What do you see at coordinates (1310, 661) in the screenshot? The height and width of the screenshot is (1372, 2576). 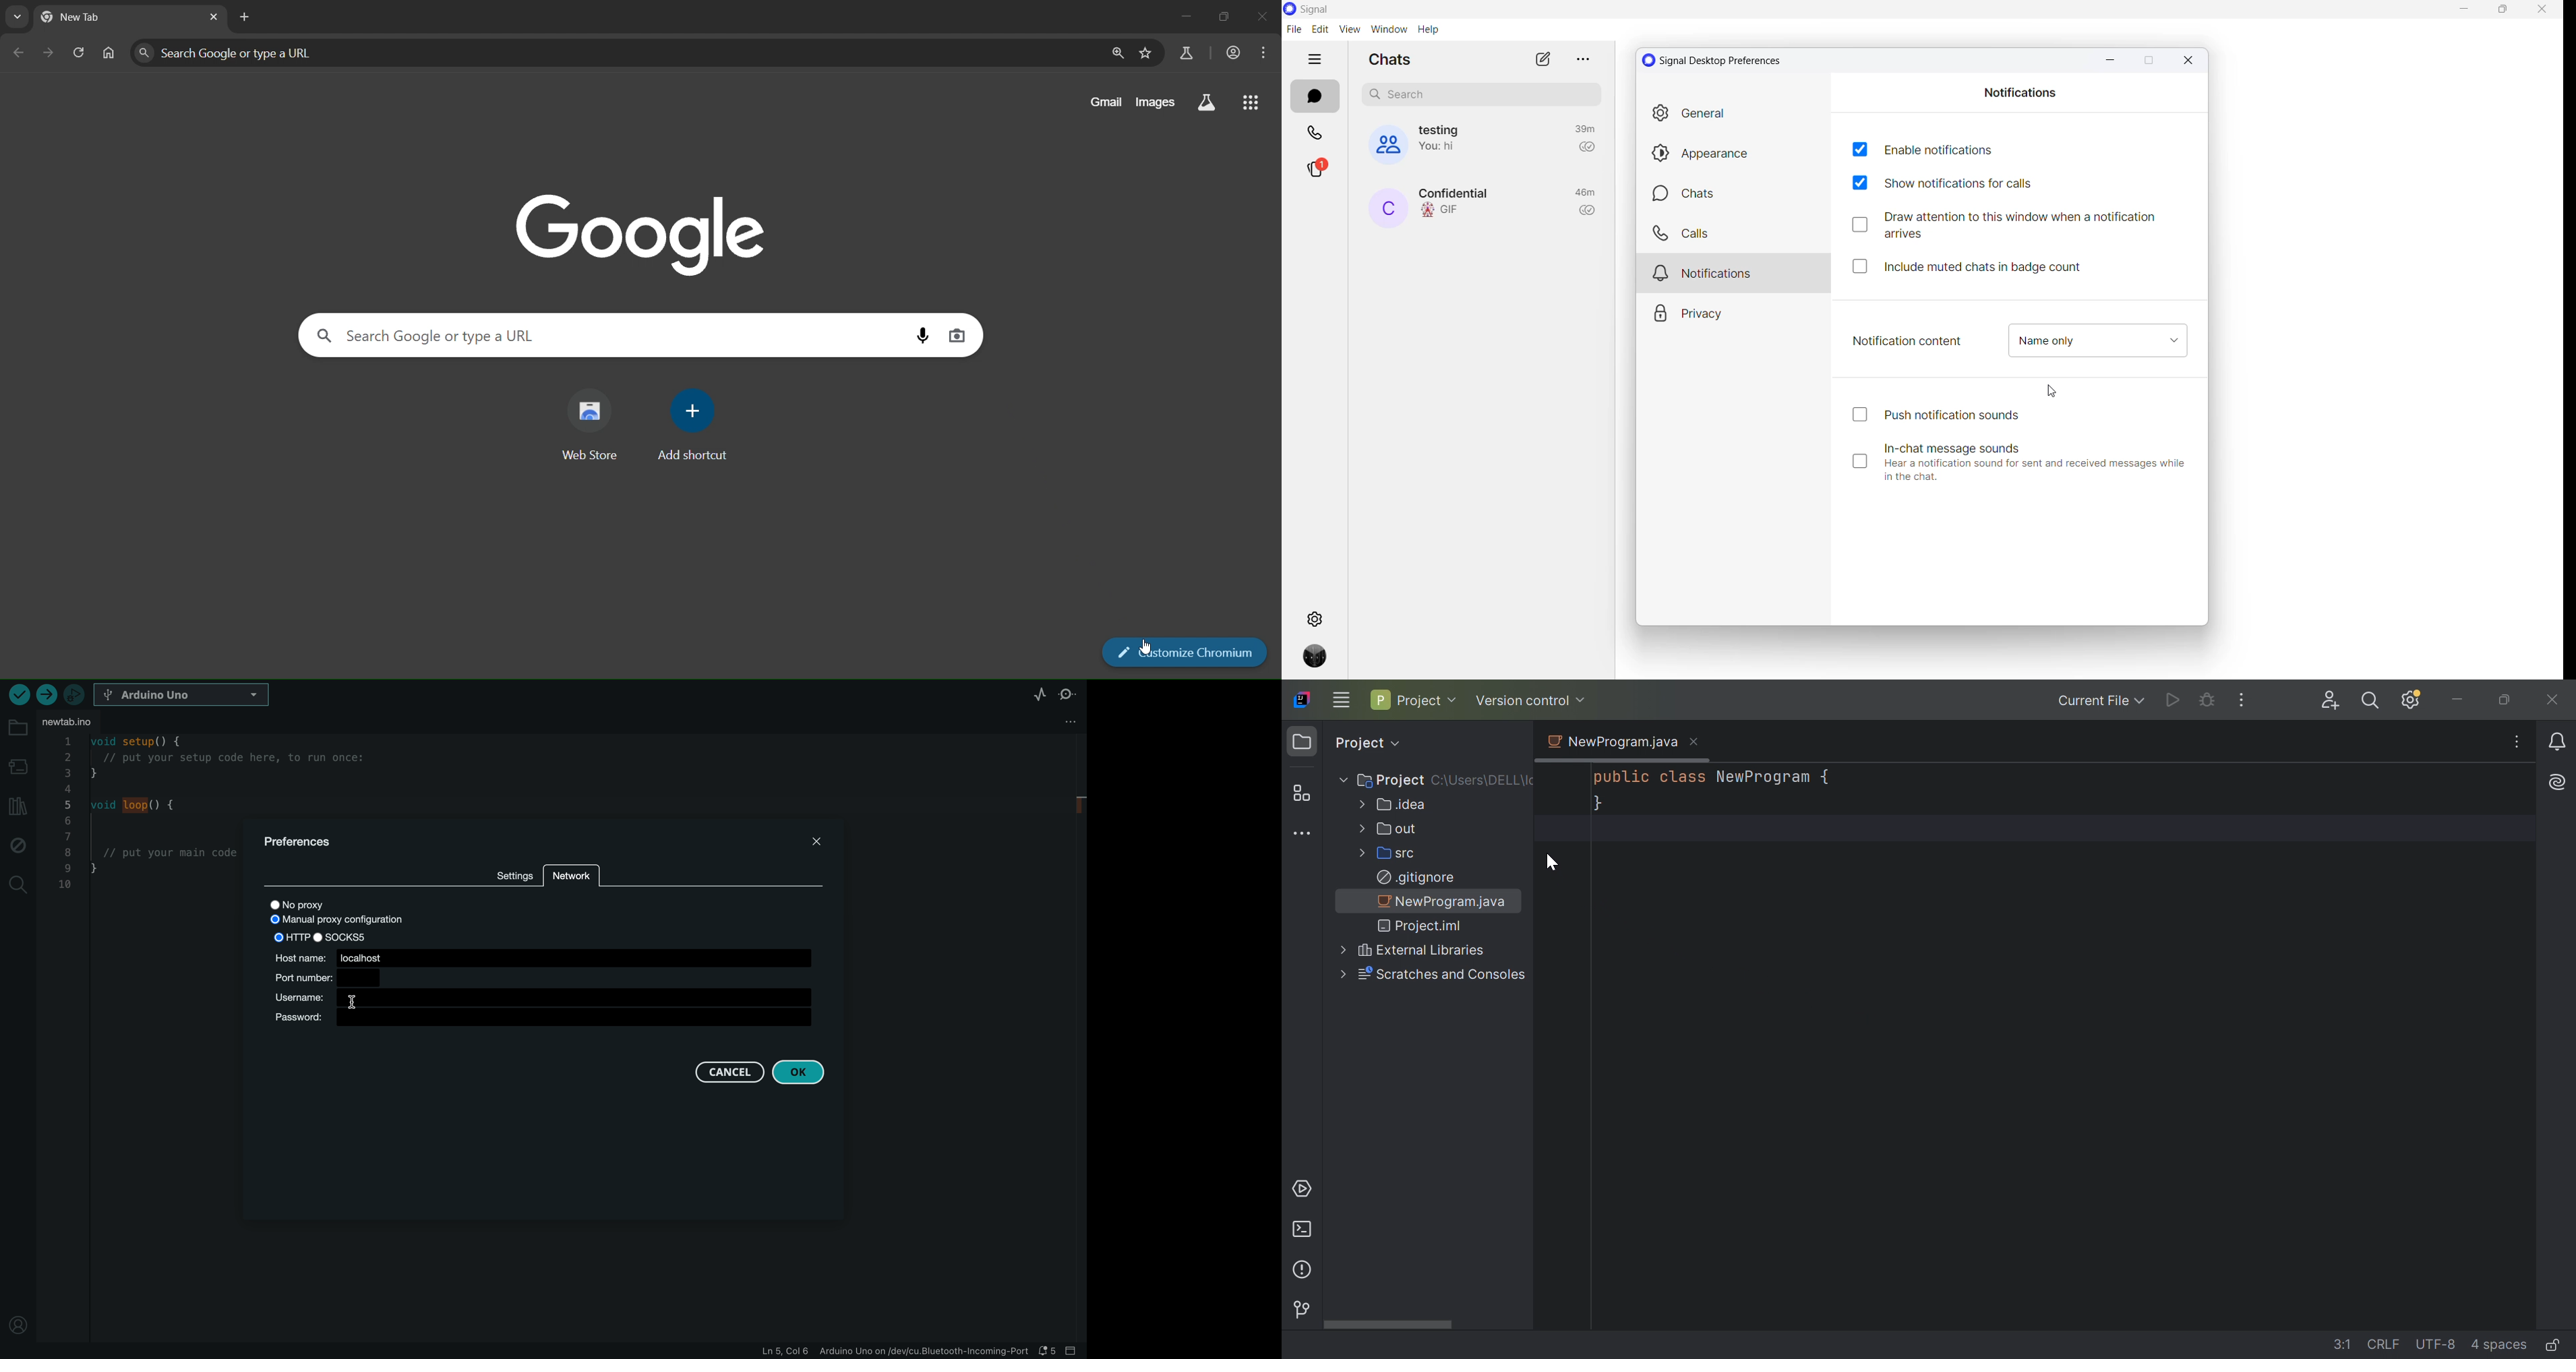 I see `Profile` at bounding box center [1310, 661].